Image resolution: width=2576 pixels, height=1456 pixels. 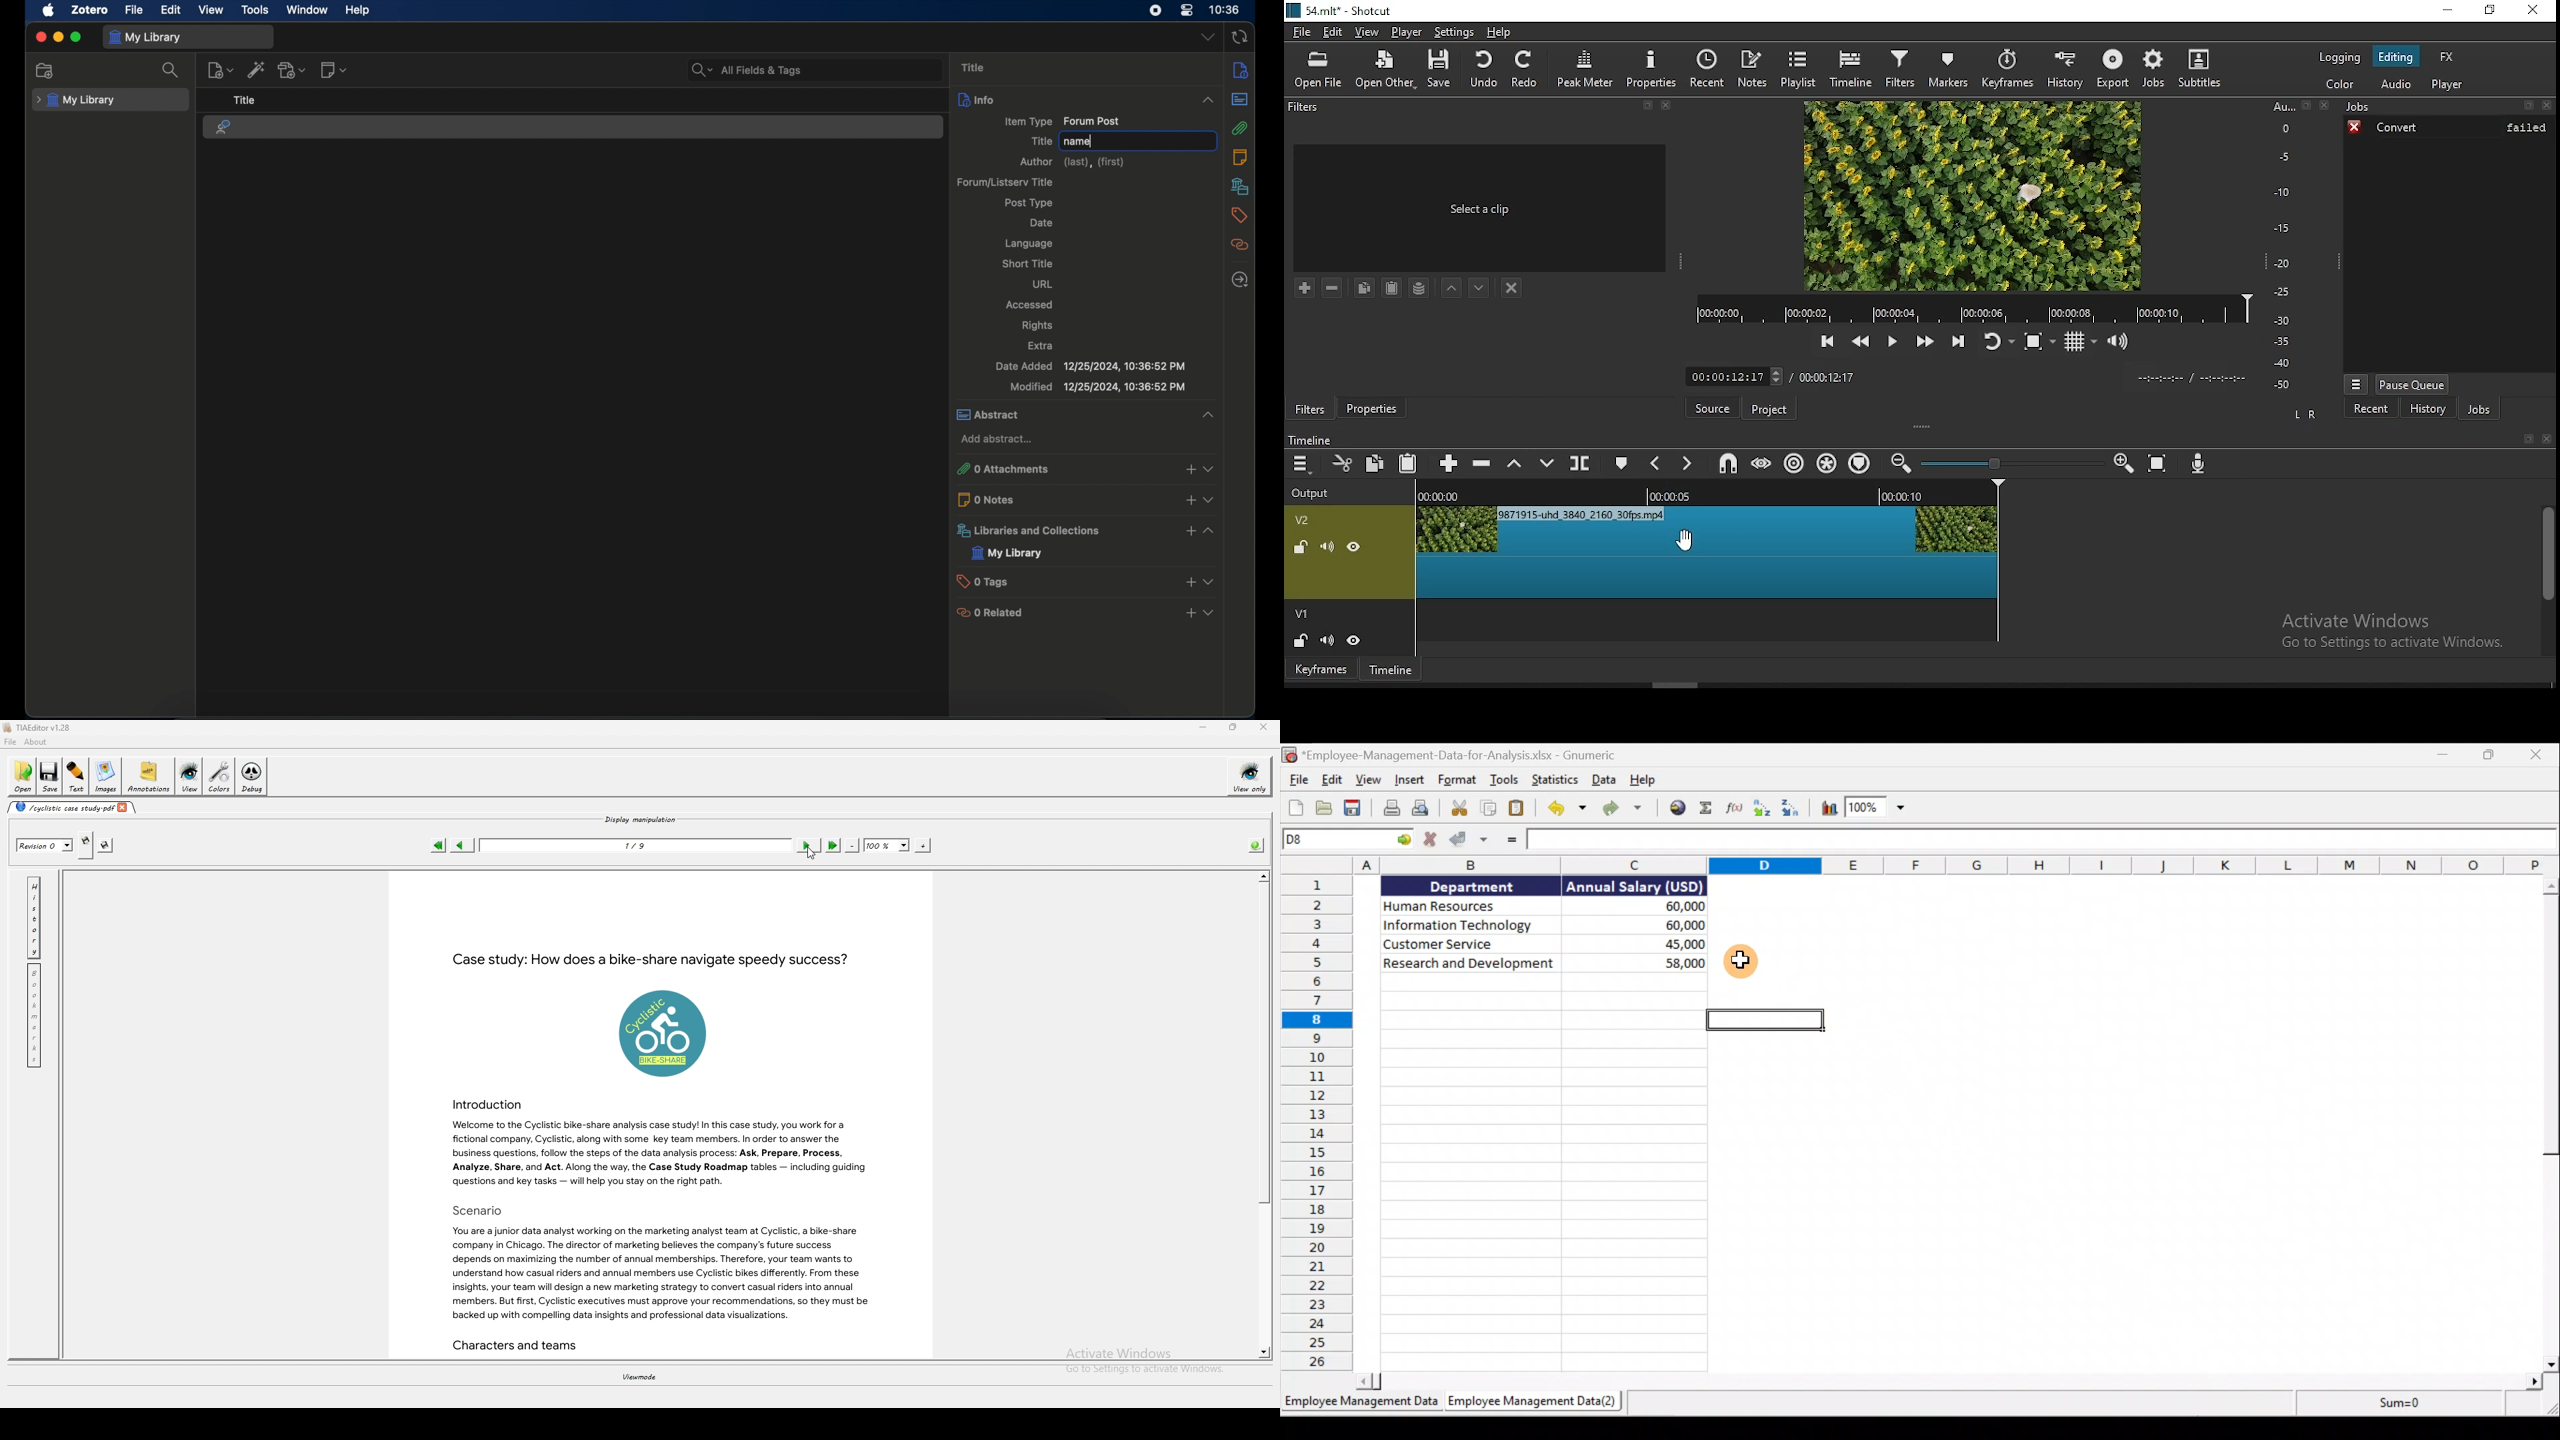 What do you see at coordinates (1707, 626) in the screenshot?
I see `video track` at bounding box center [1707, 626].